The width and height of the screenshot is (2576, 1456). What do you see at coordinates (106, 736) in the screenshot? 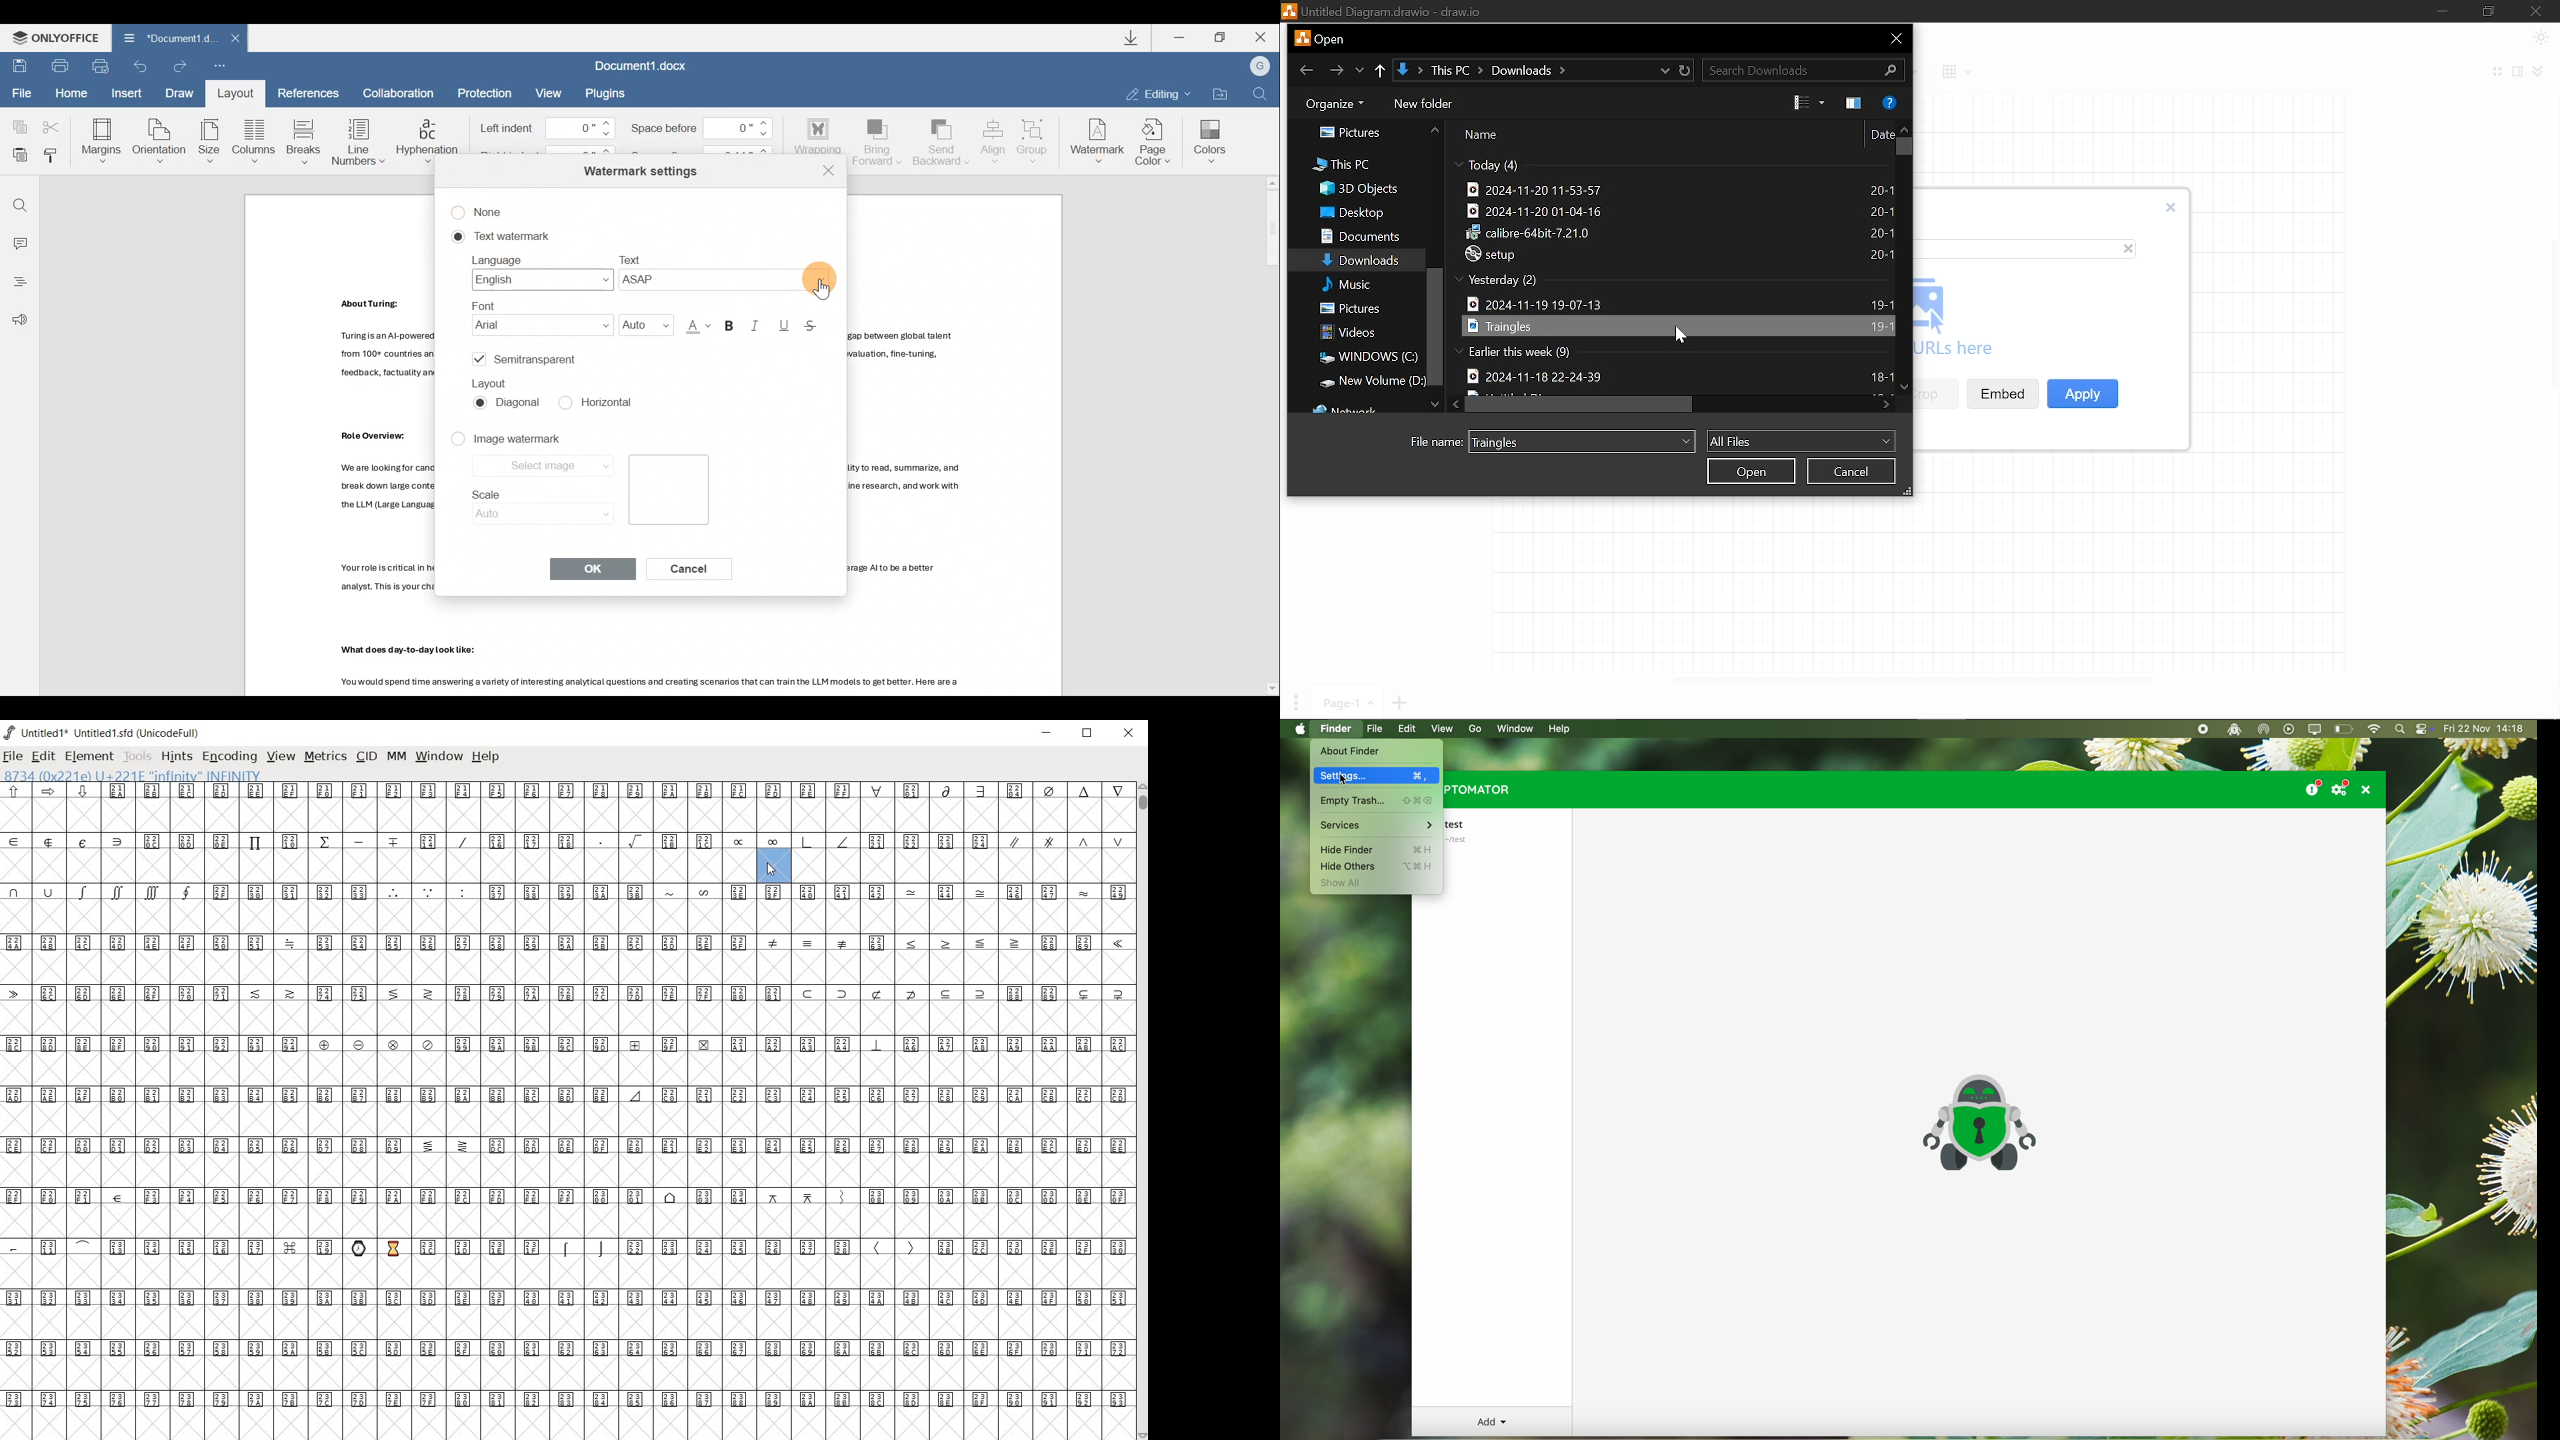
I see `Untitled1 Untitled1.sfd (UnicodeFull)` at bounding box center [106, 736].